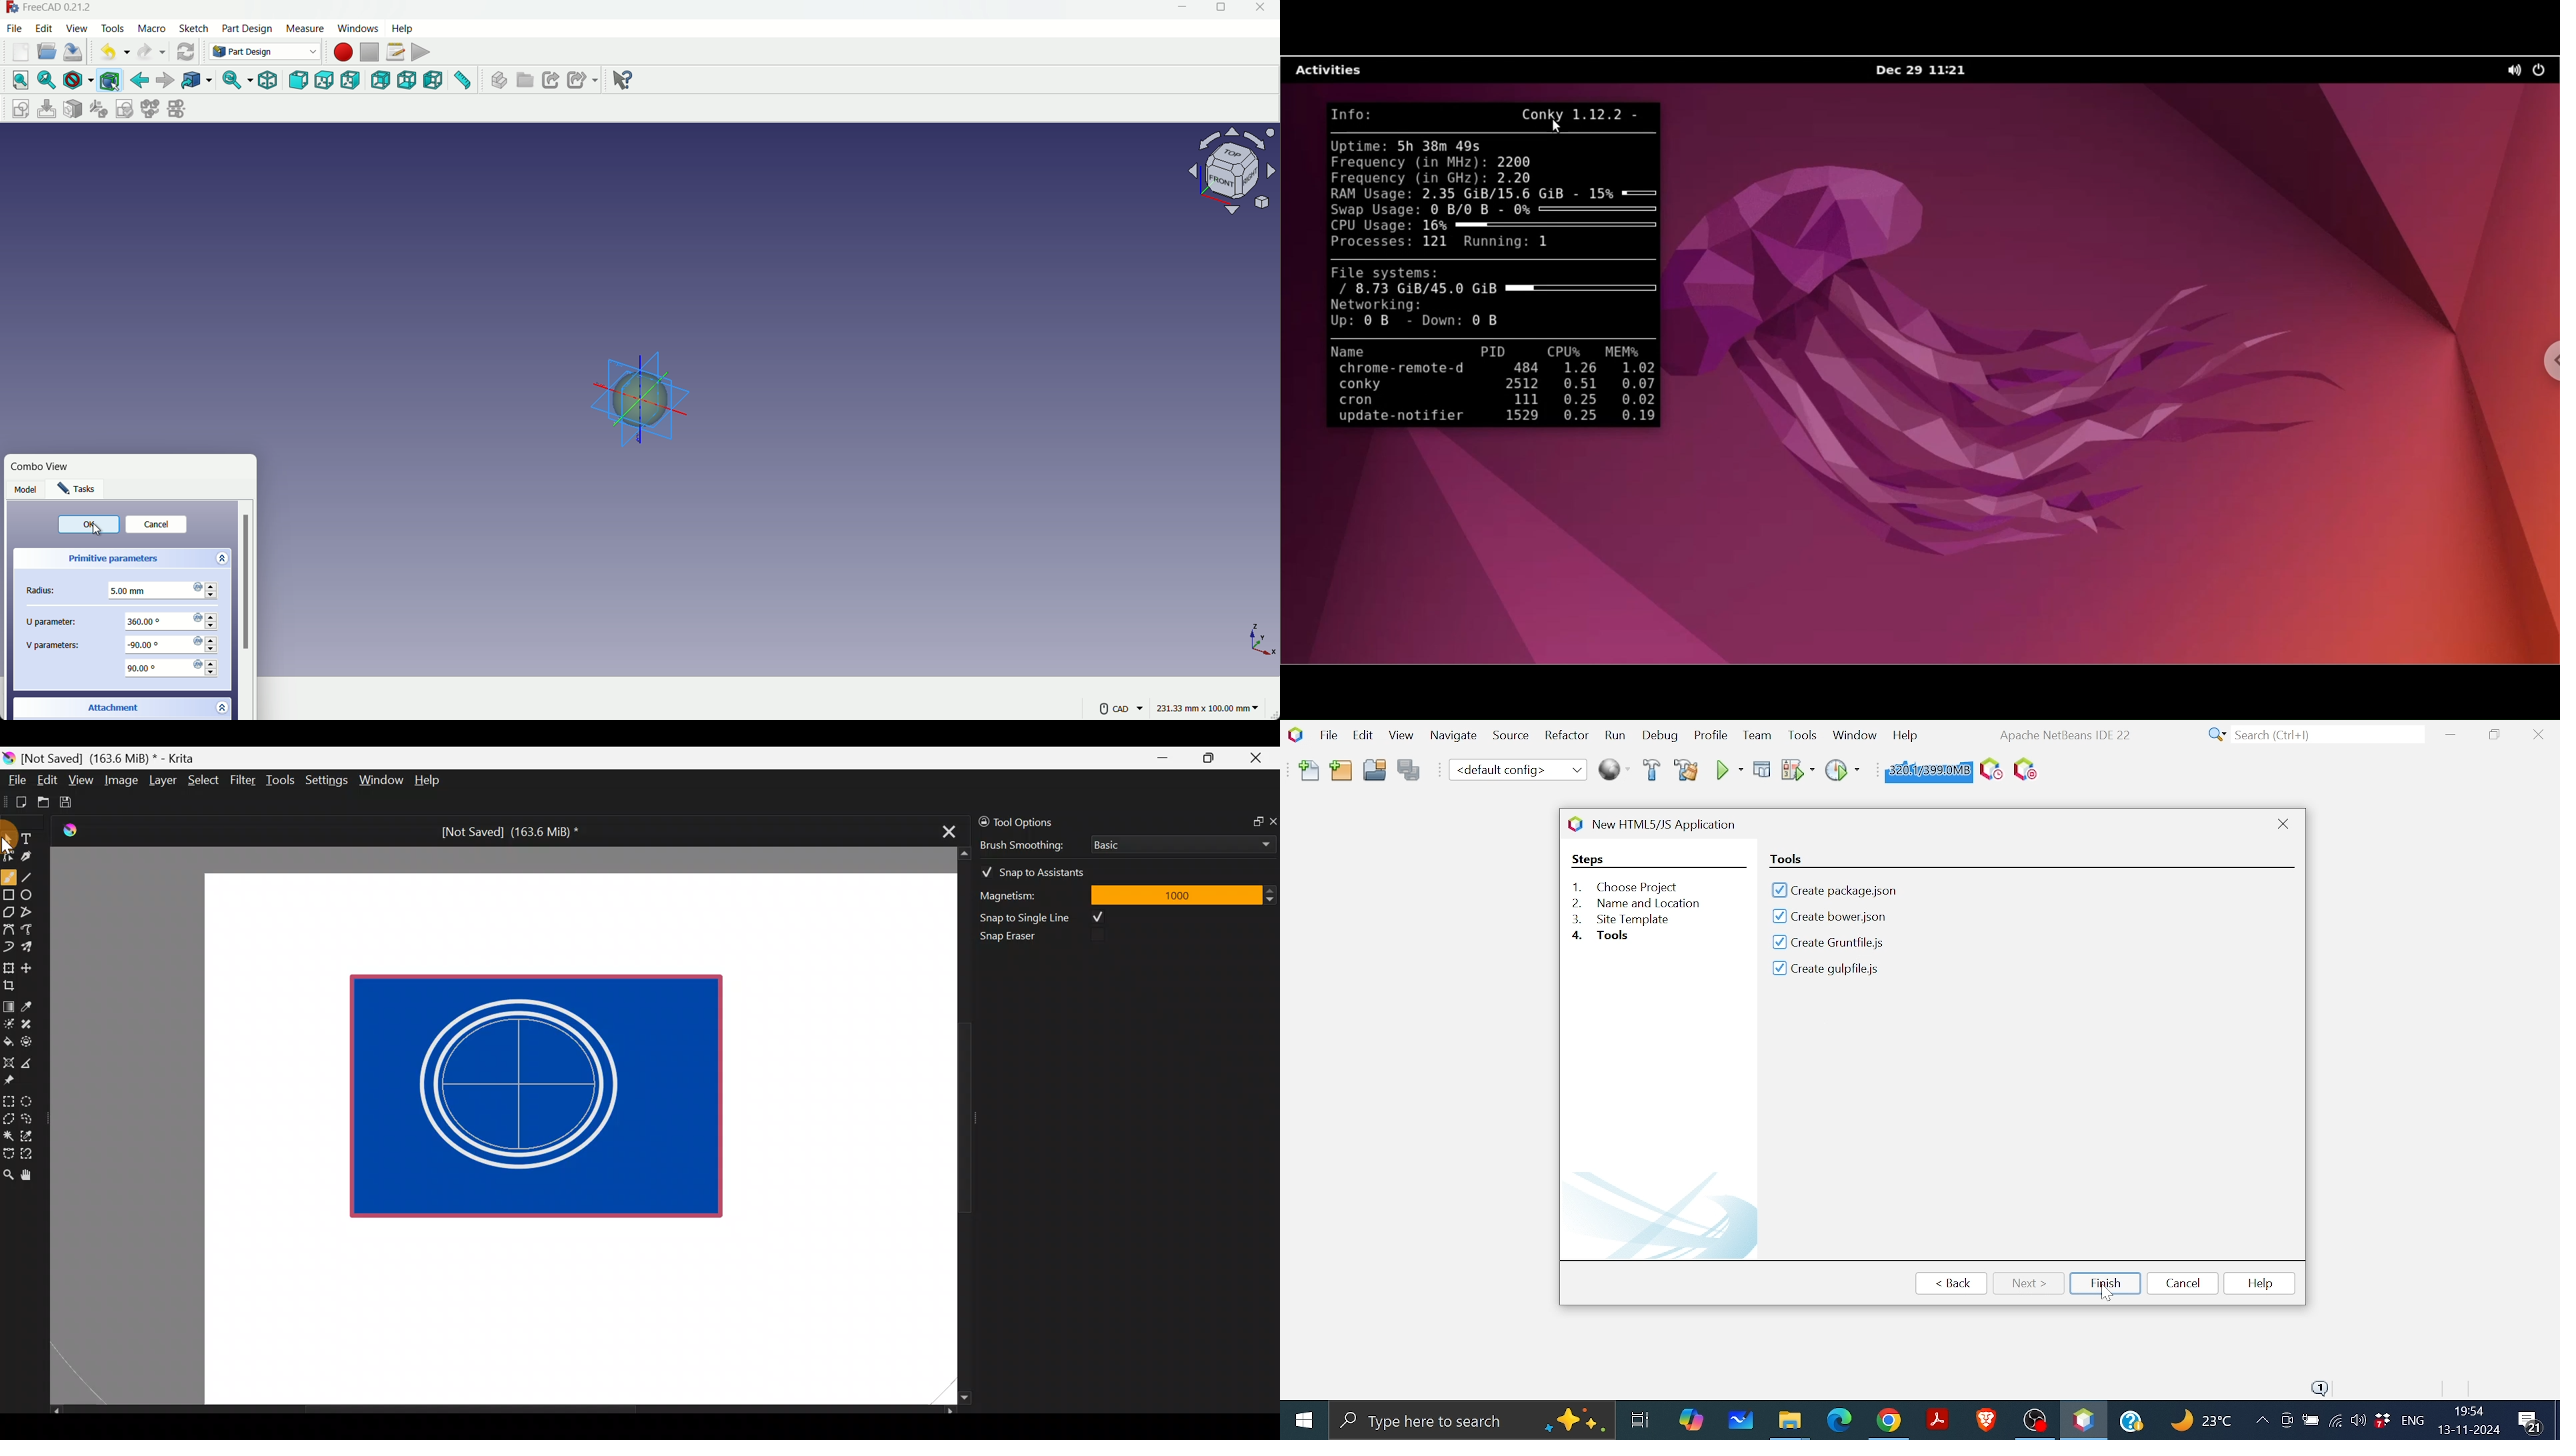 The image size is (2576, 1456). What do you see at coordinates (8, 931) in the screenshot?
I see `Bezier curve tool` at bounding box center [8, 931].